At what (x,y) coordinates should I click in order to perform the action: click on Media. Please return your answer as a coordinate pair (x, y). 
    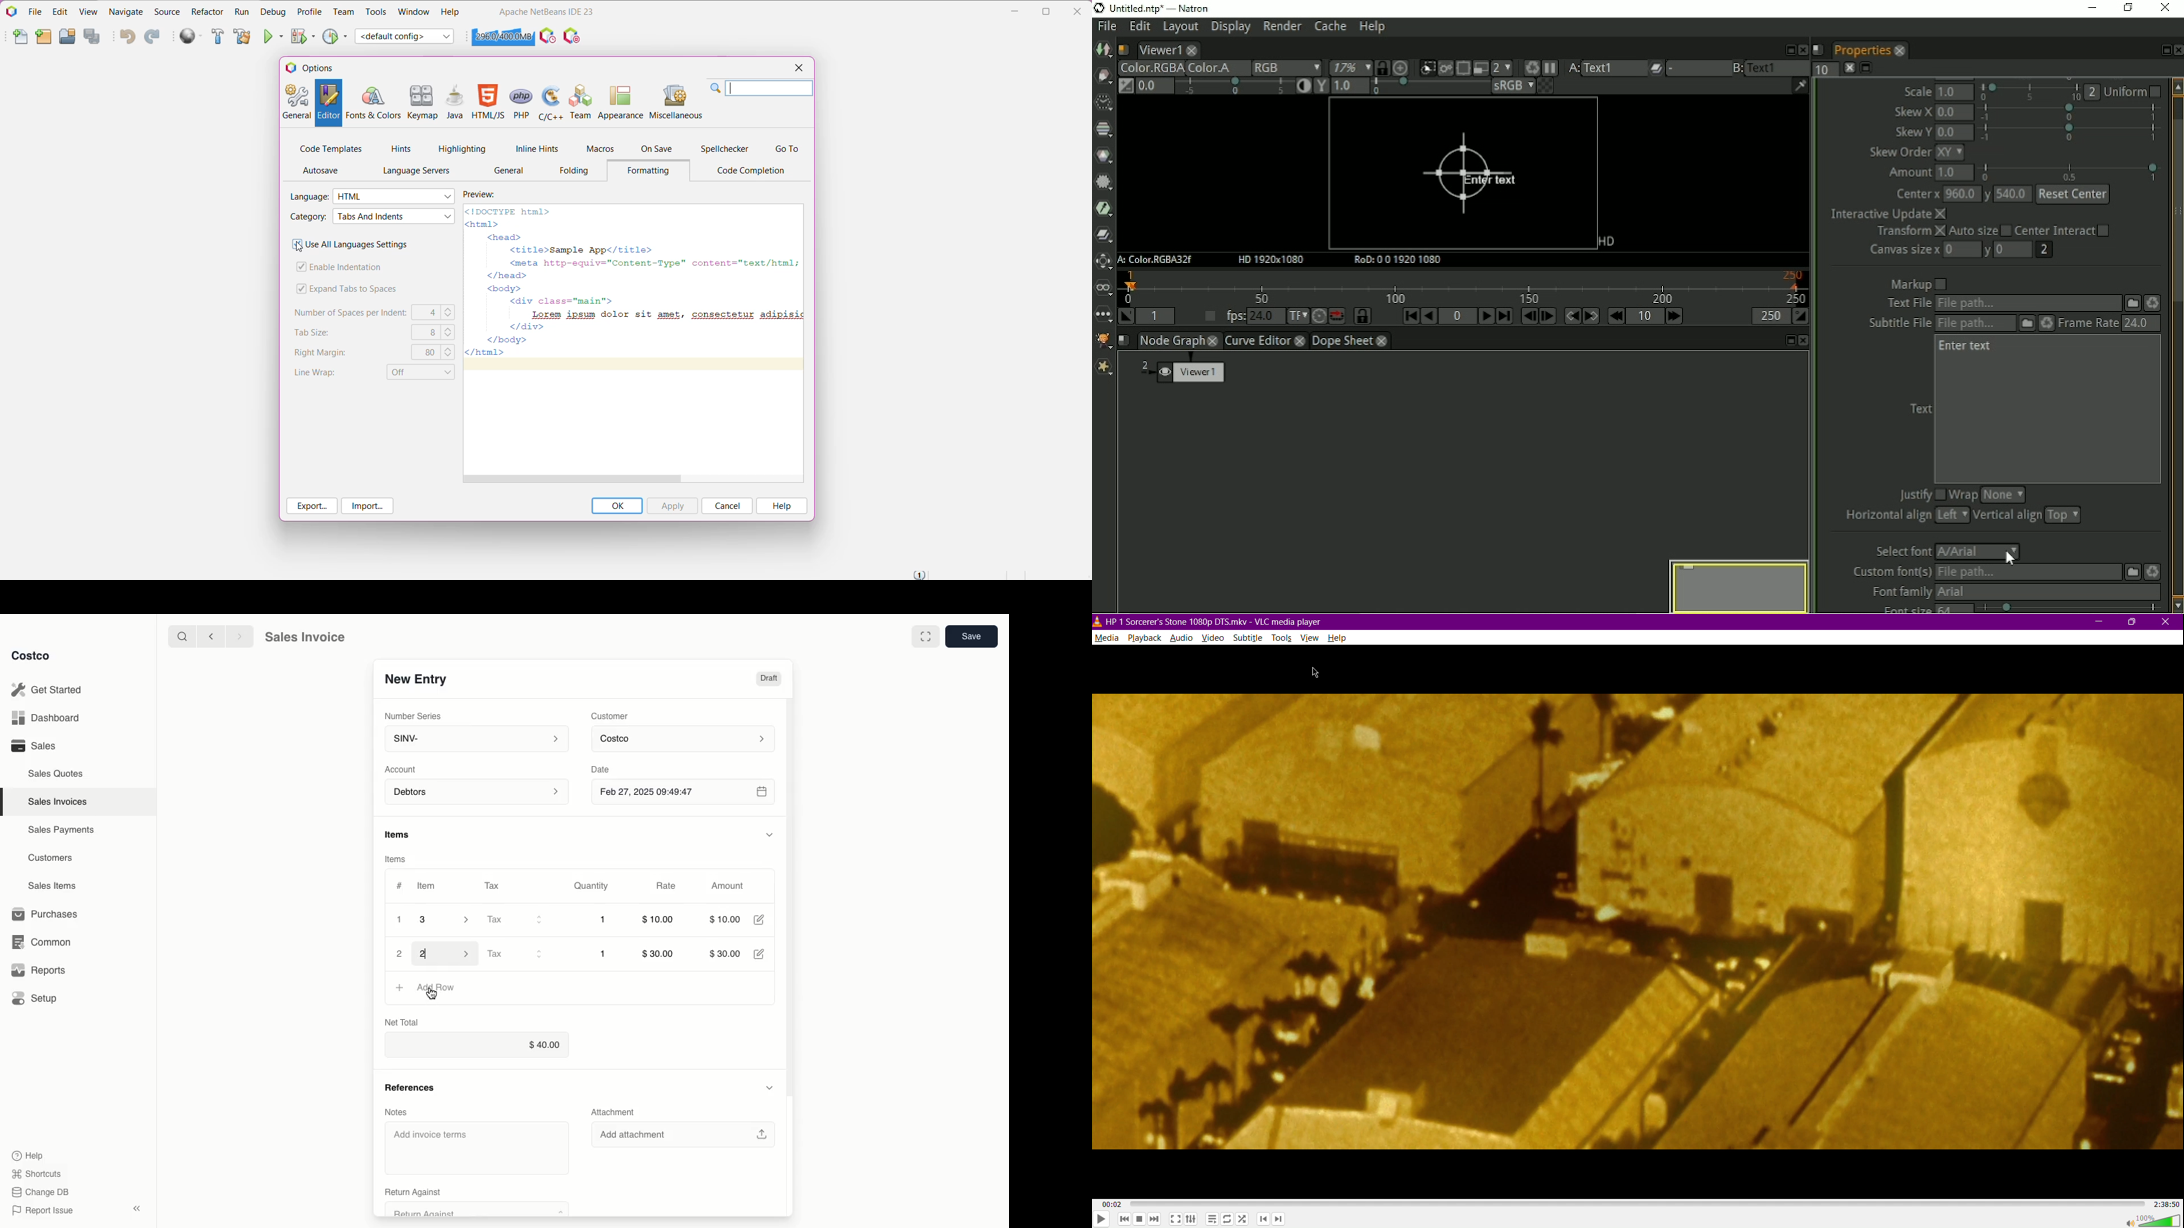
    Looking at the image, I should click on (1106, 638).